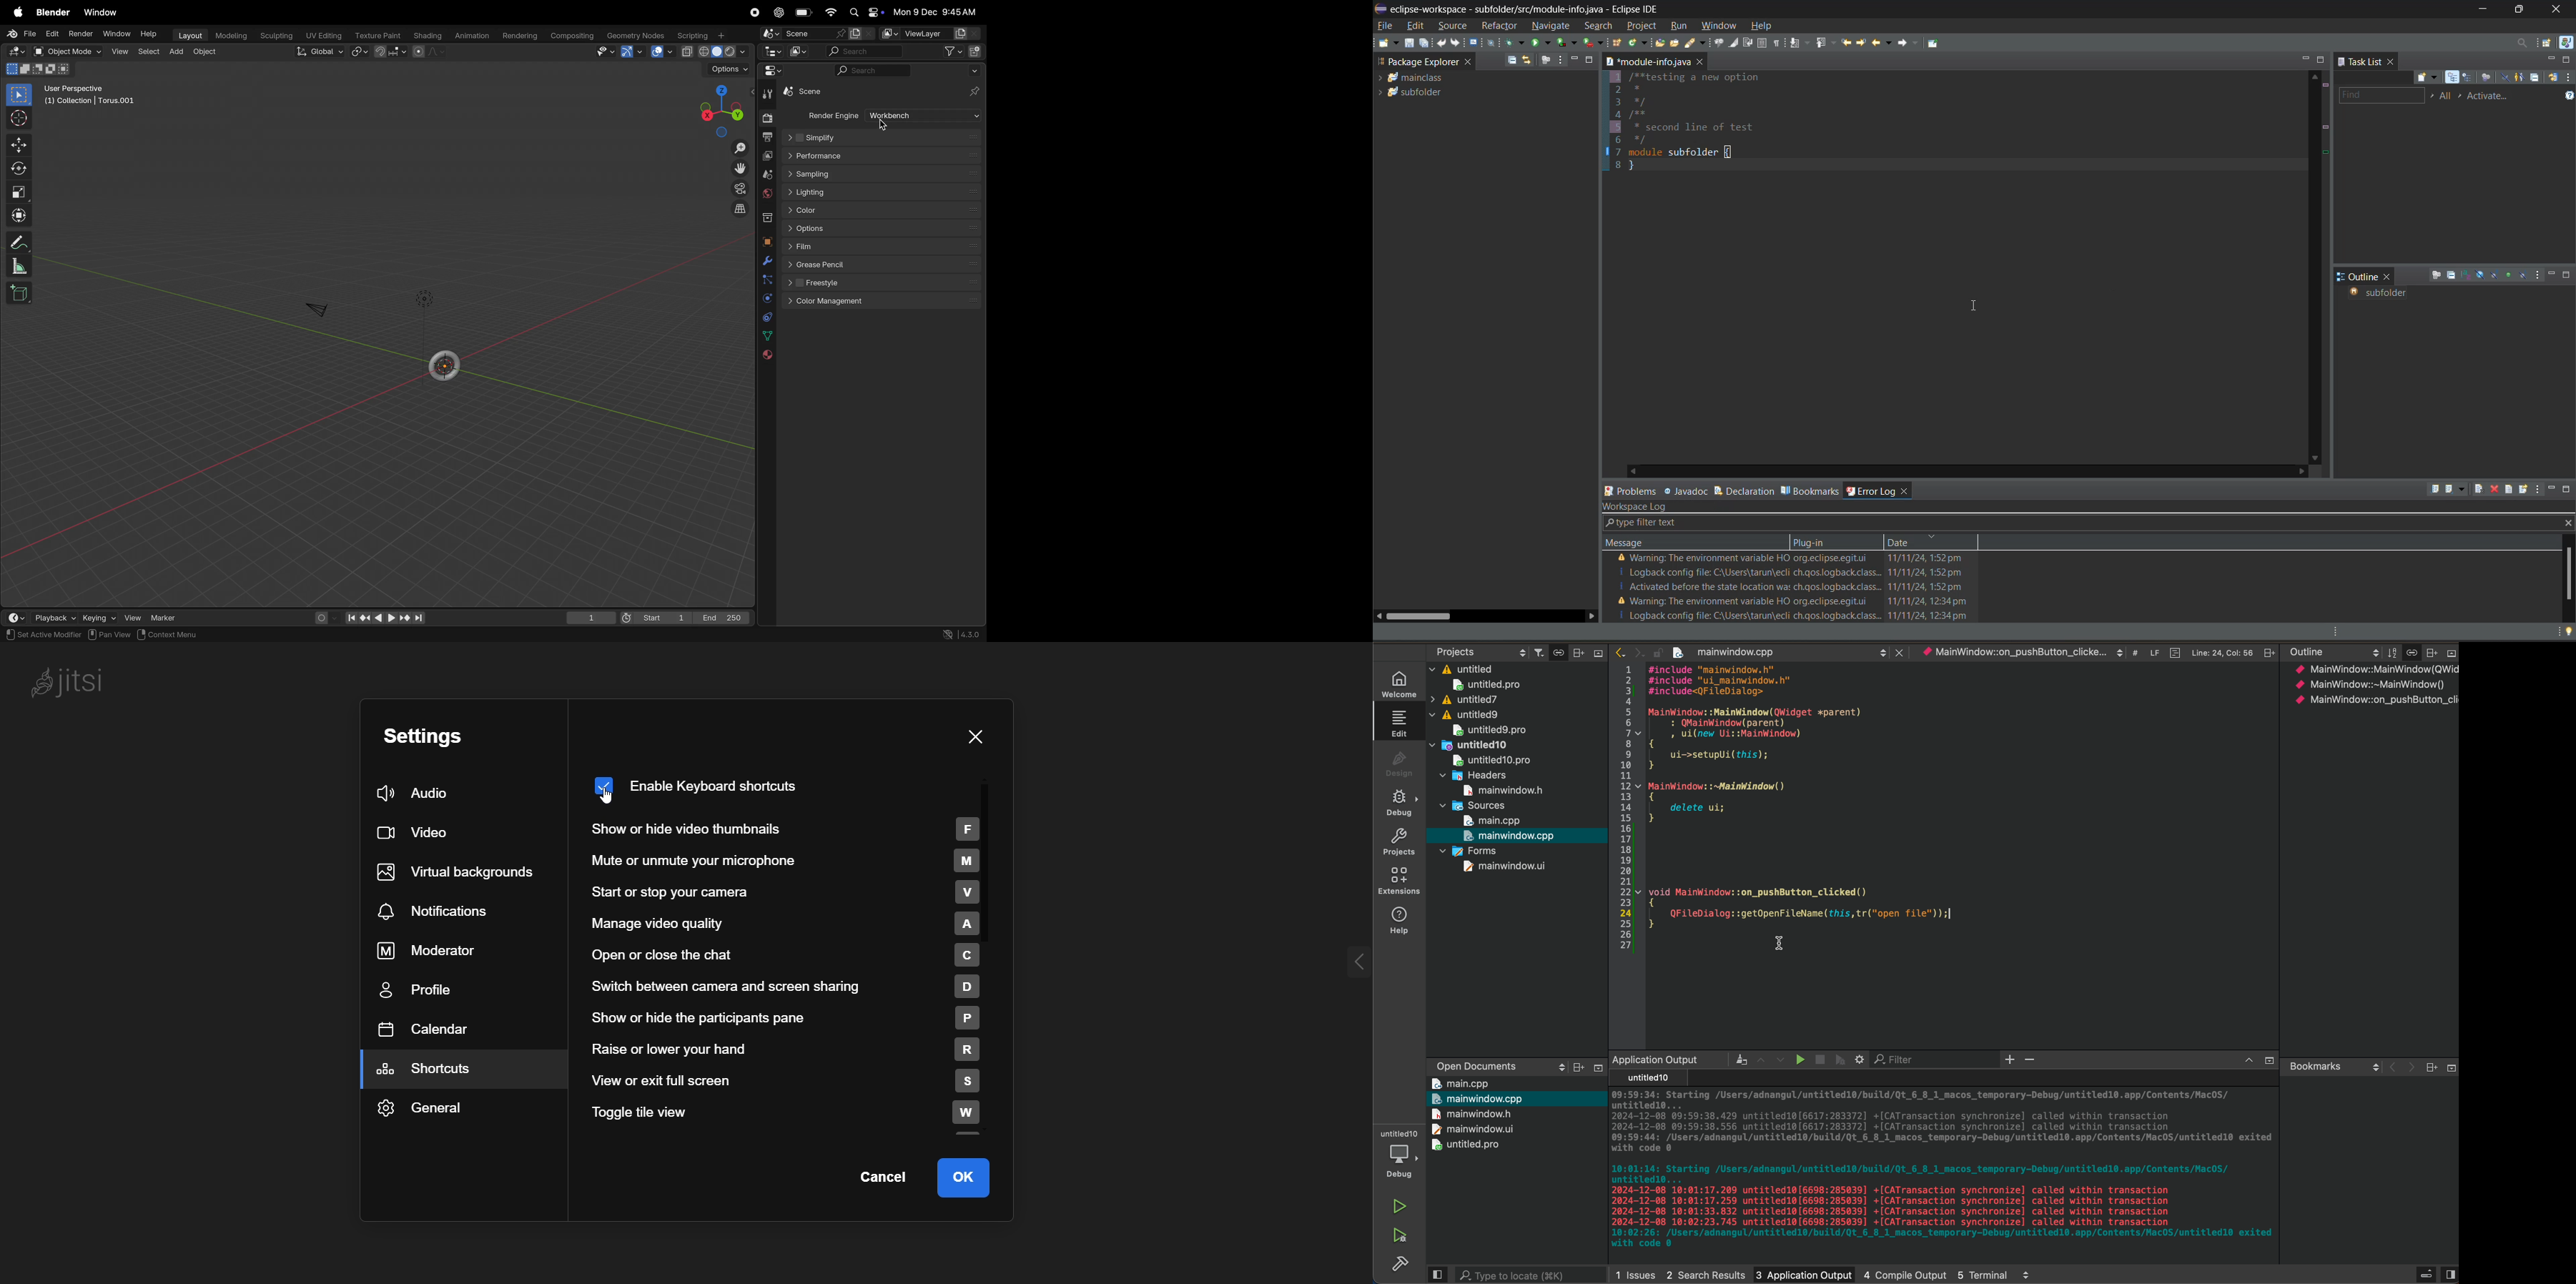  Describe the element at coordinates (1781, 1060) in the screenshot. I see `down` at that location.